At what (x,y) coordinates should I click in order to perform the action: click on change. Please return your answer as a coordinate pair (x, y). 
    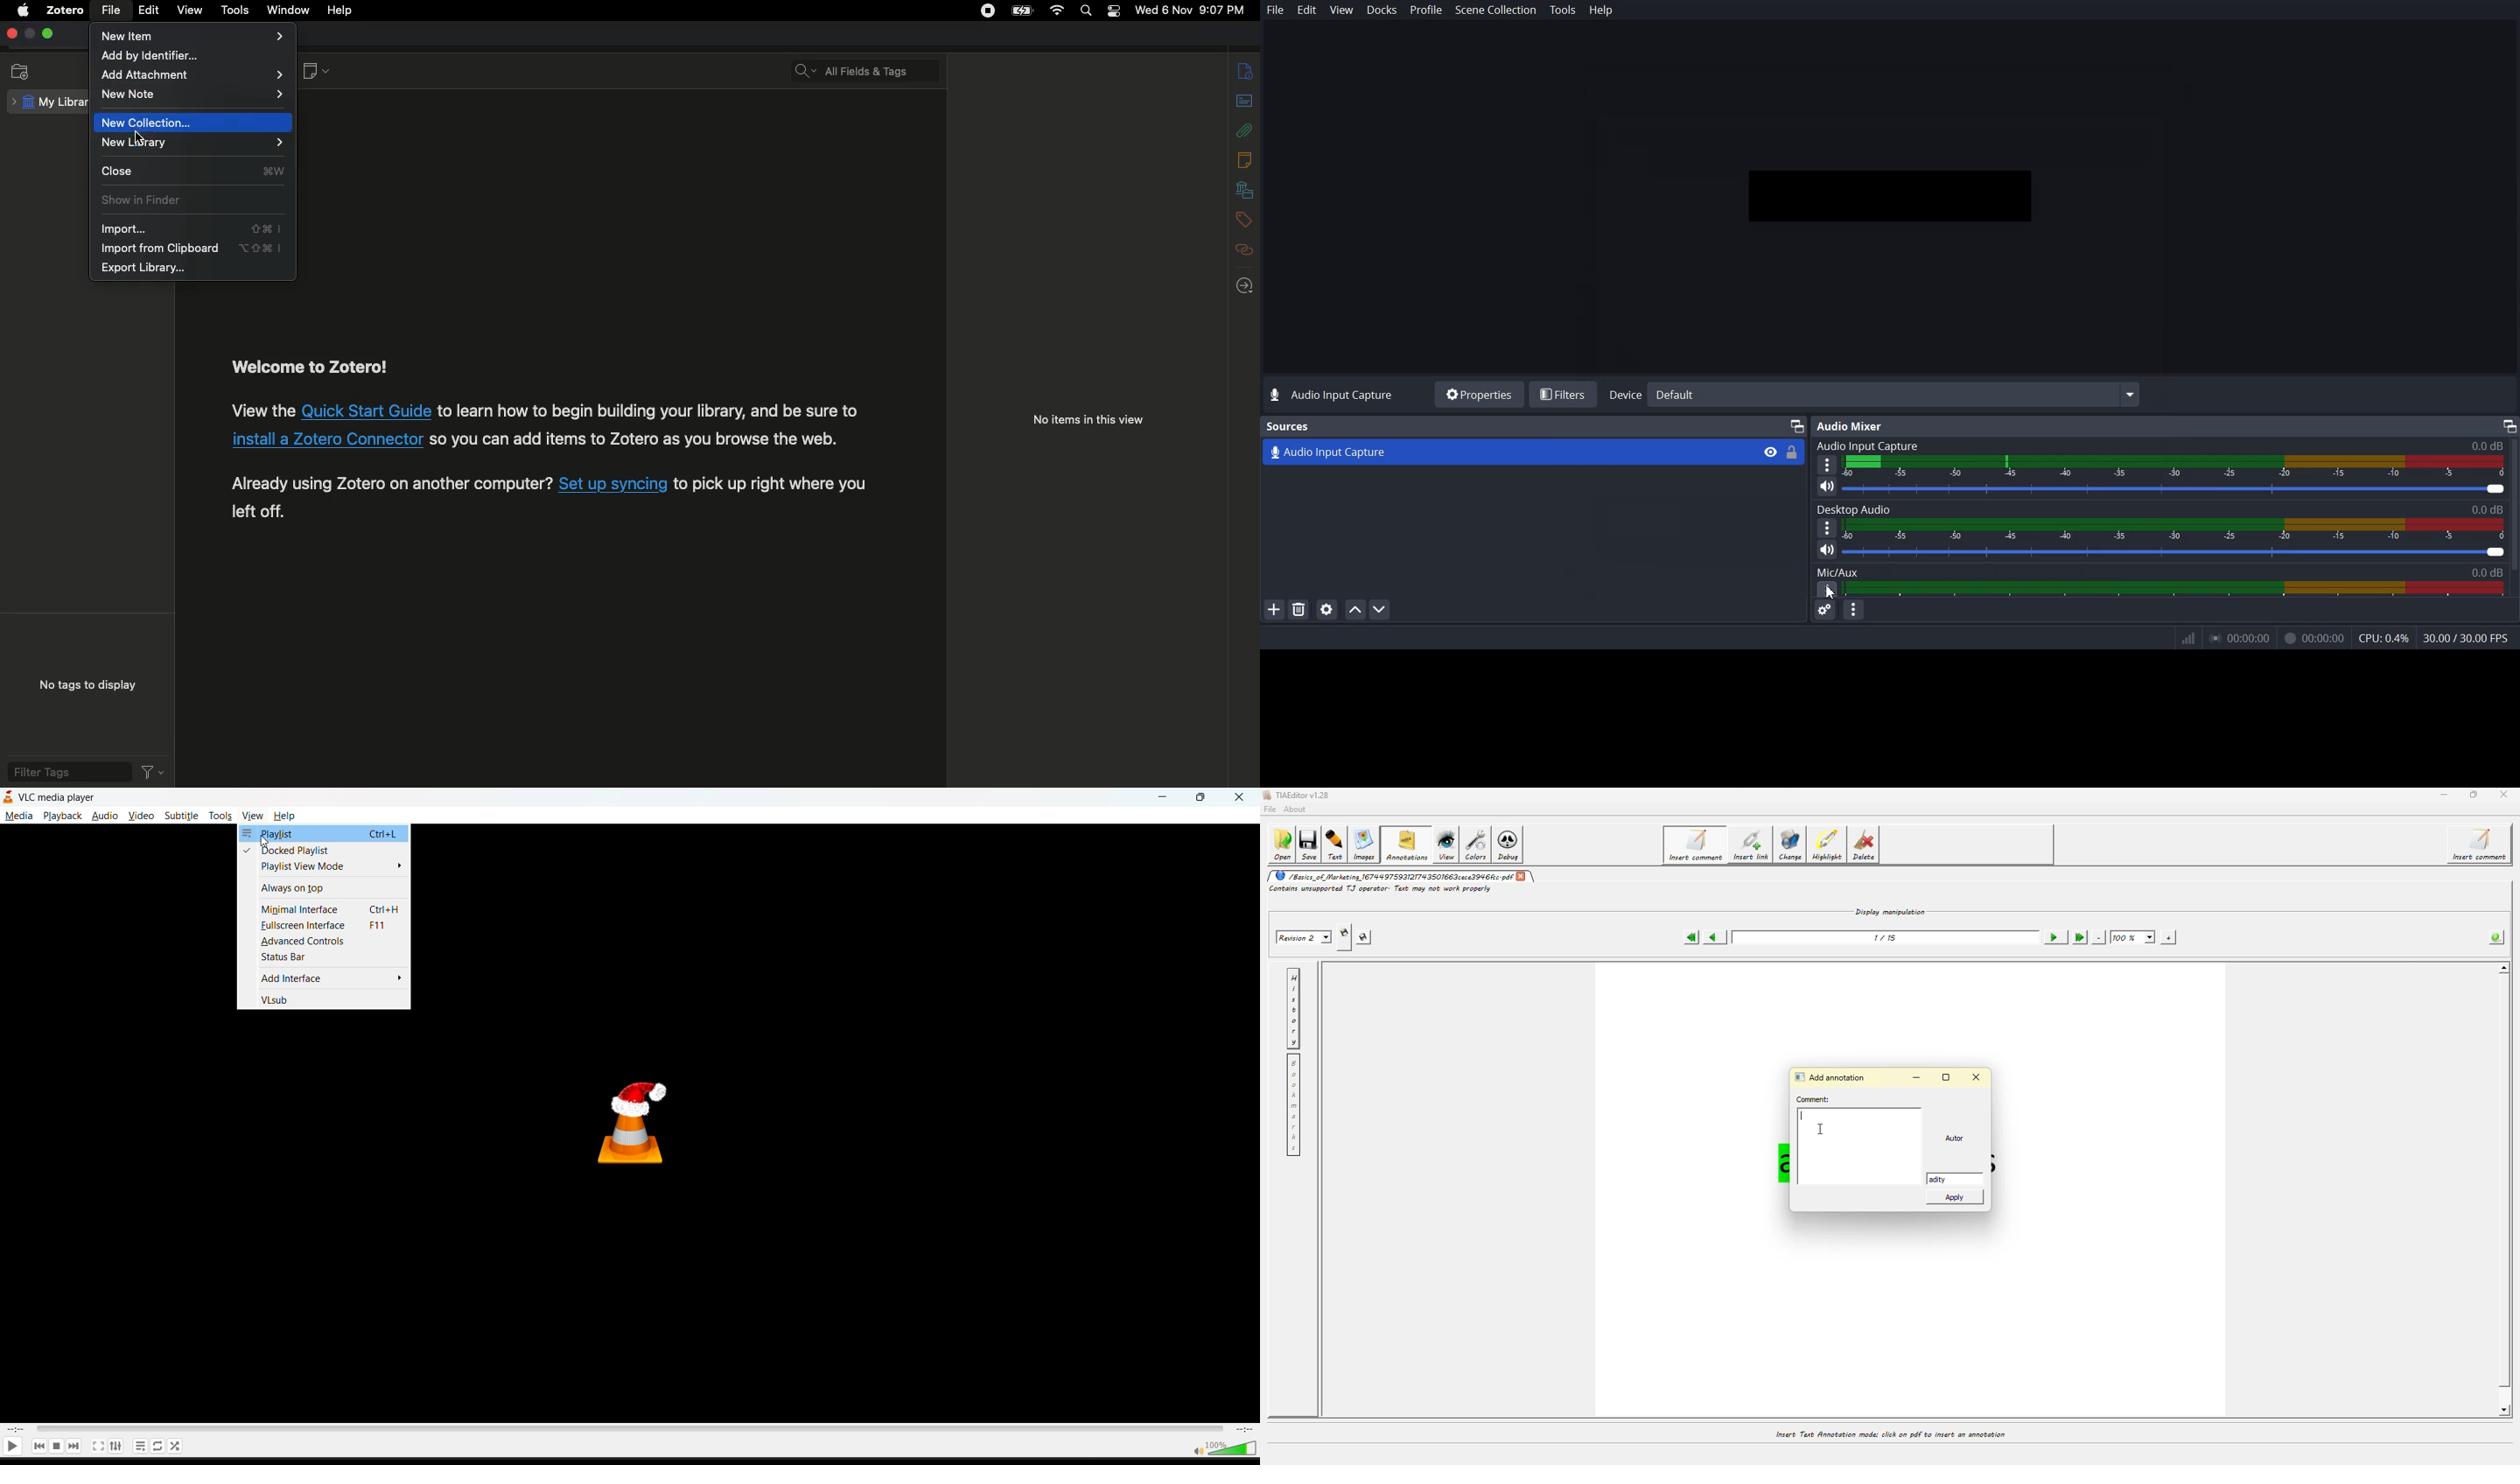
    Looking at the image, I should click on (1793, 847).